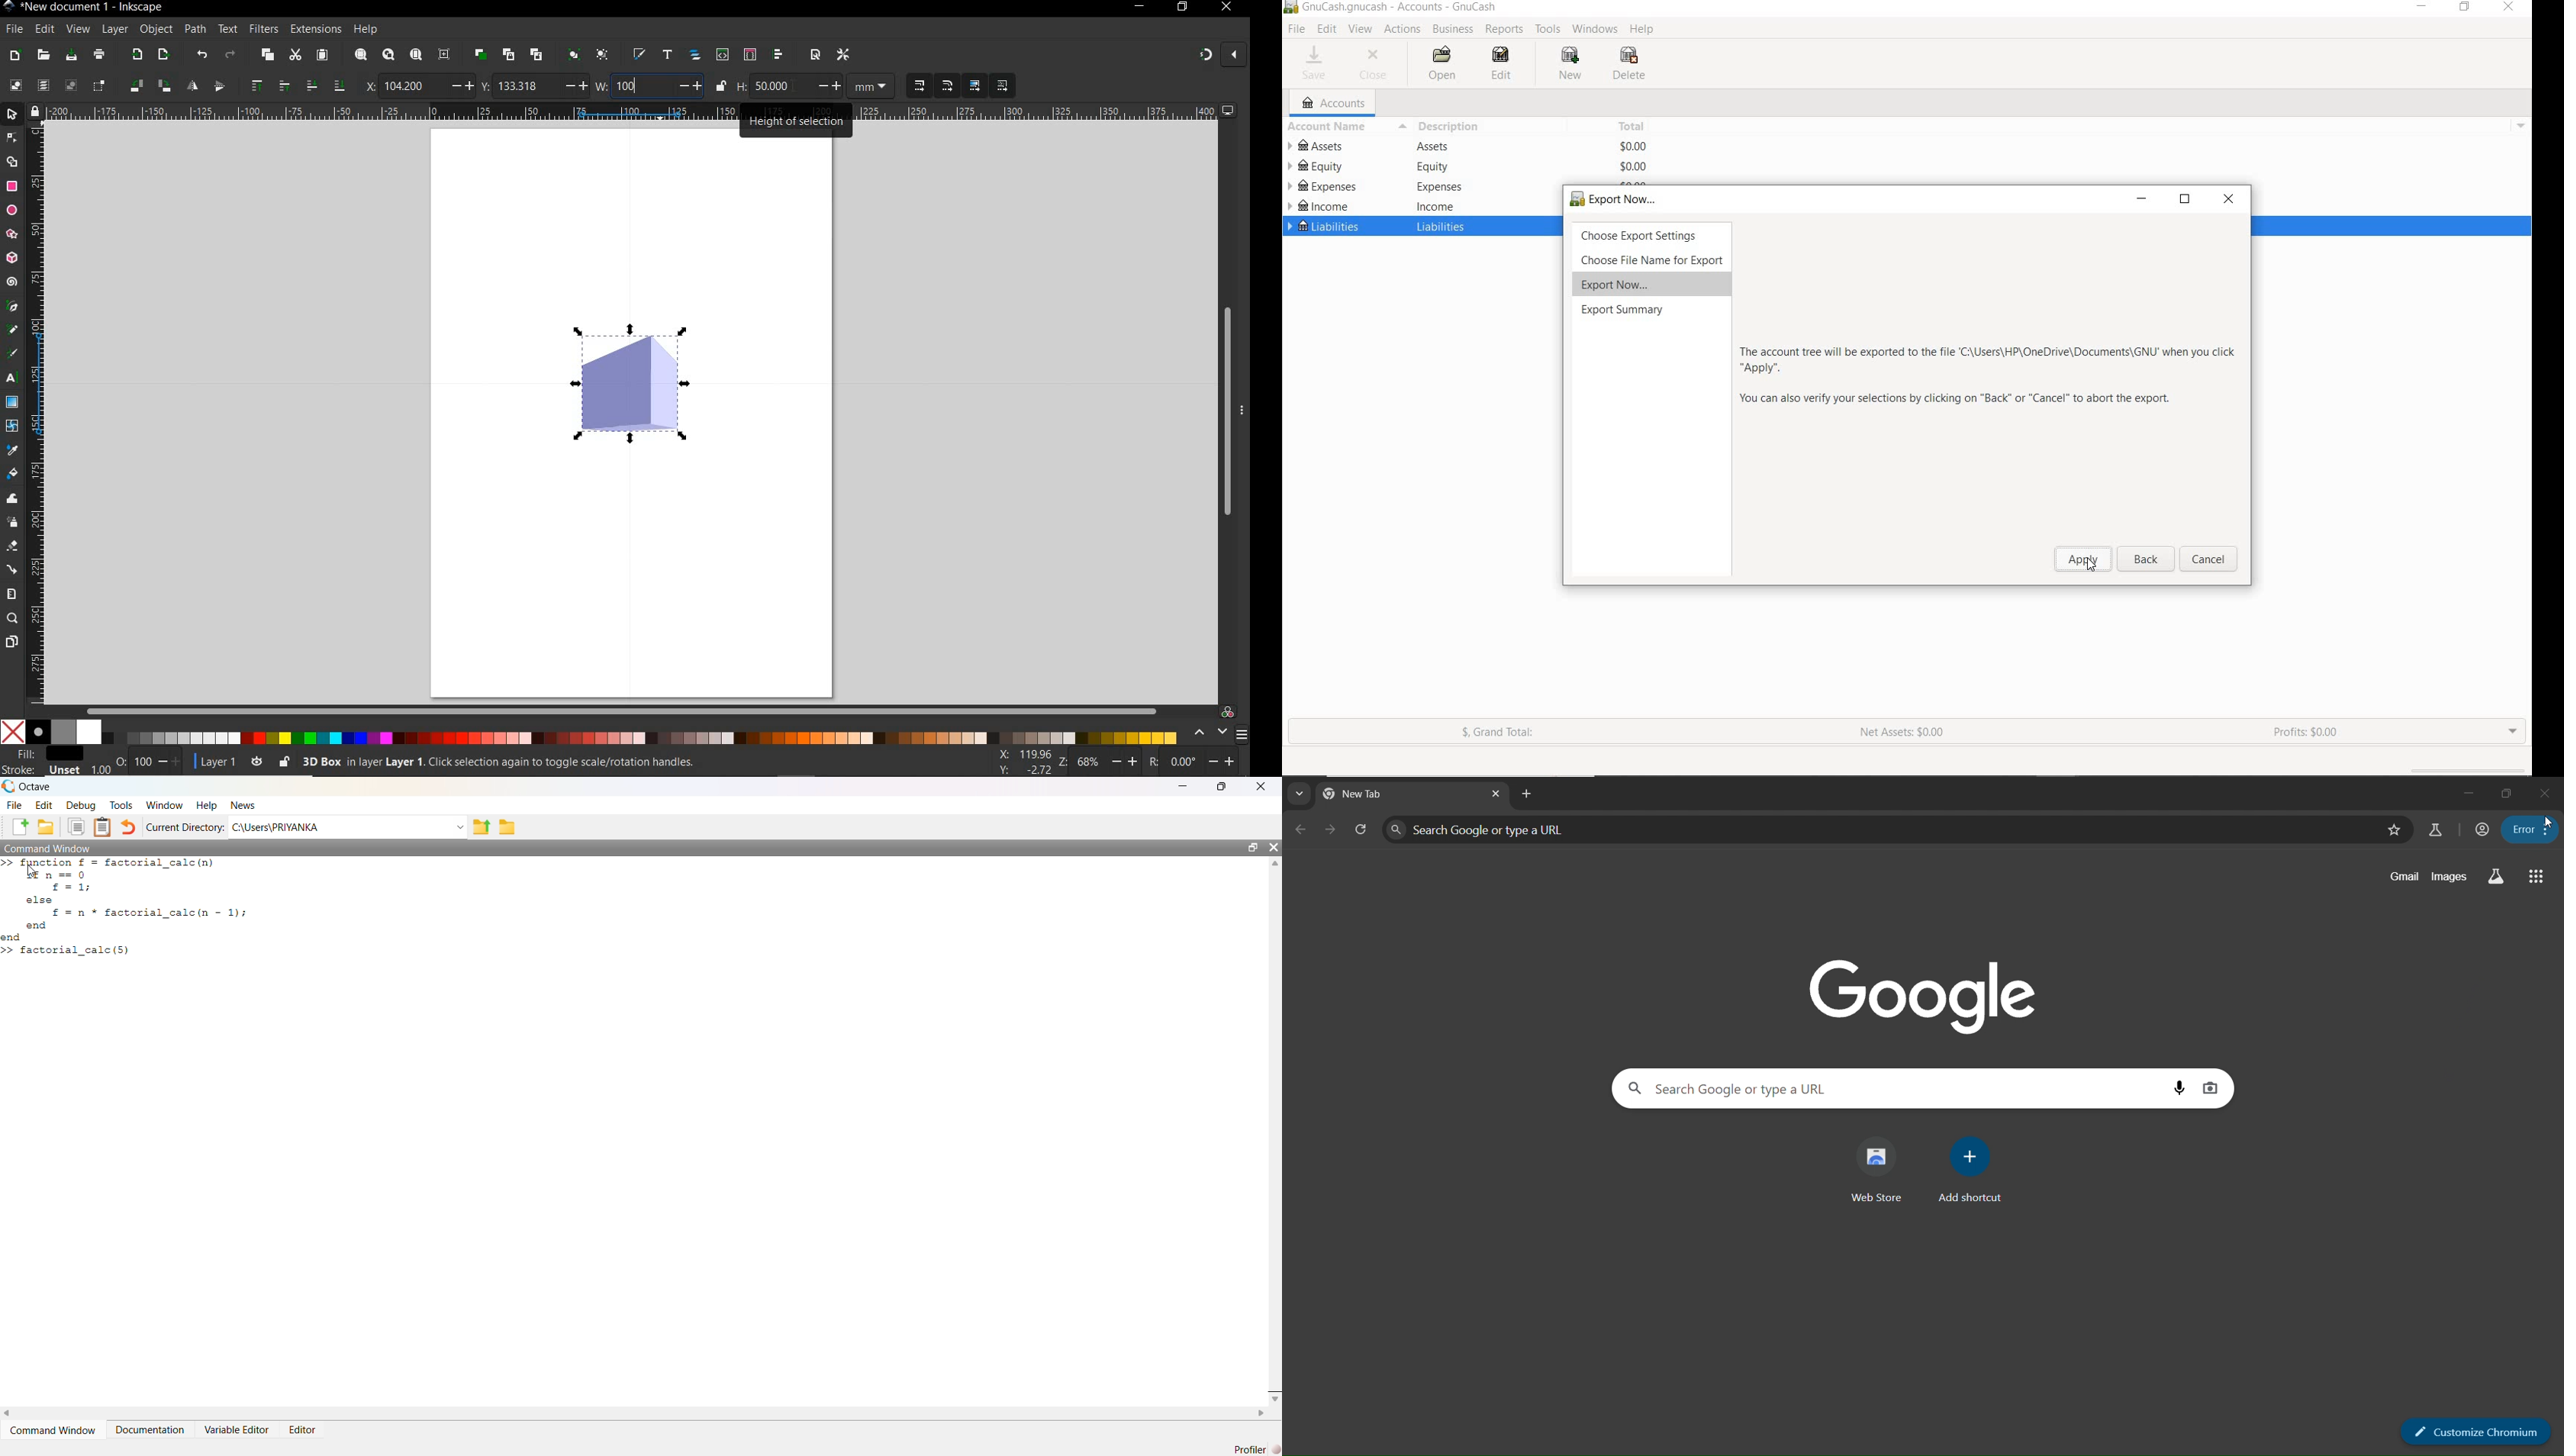 Image resolution: width=2576 pixels, height=1456 pixels. What do you see at coordinates (254, 761) in the screenshot?
I see `toggle current layer visibility` at bounding box center [254, 761].